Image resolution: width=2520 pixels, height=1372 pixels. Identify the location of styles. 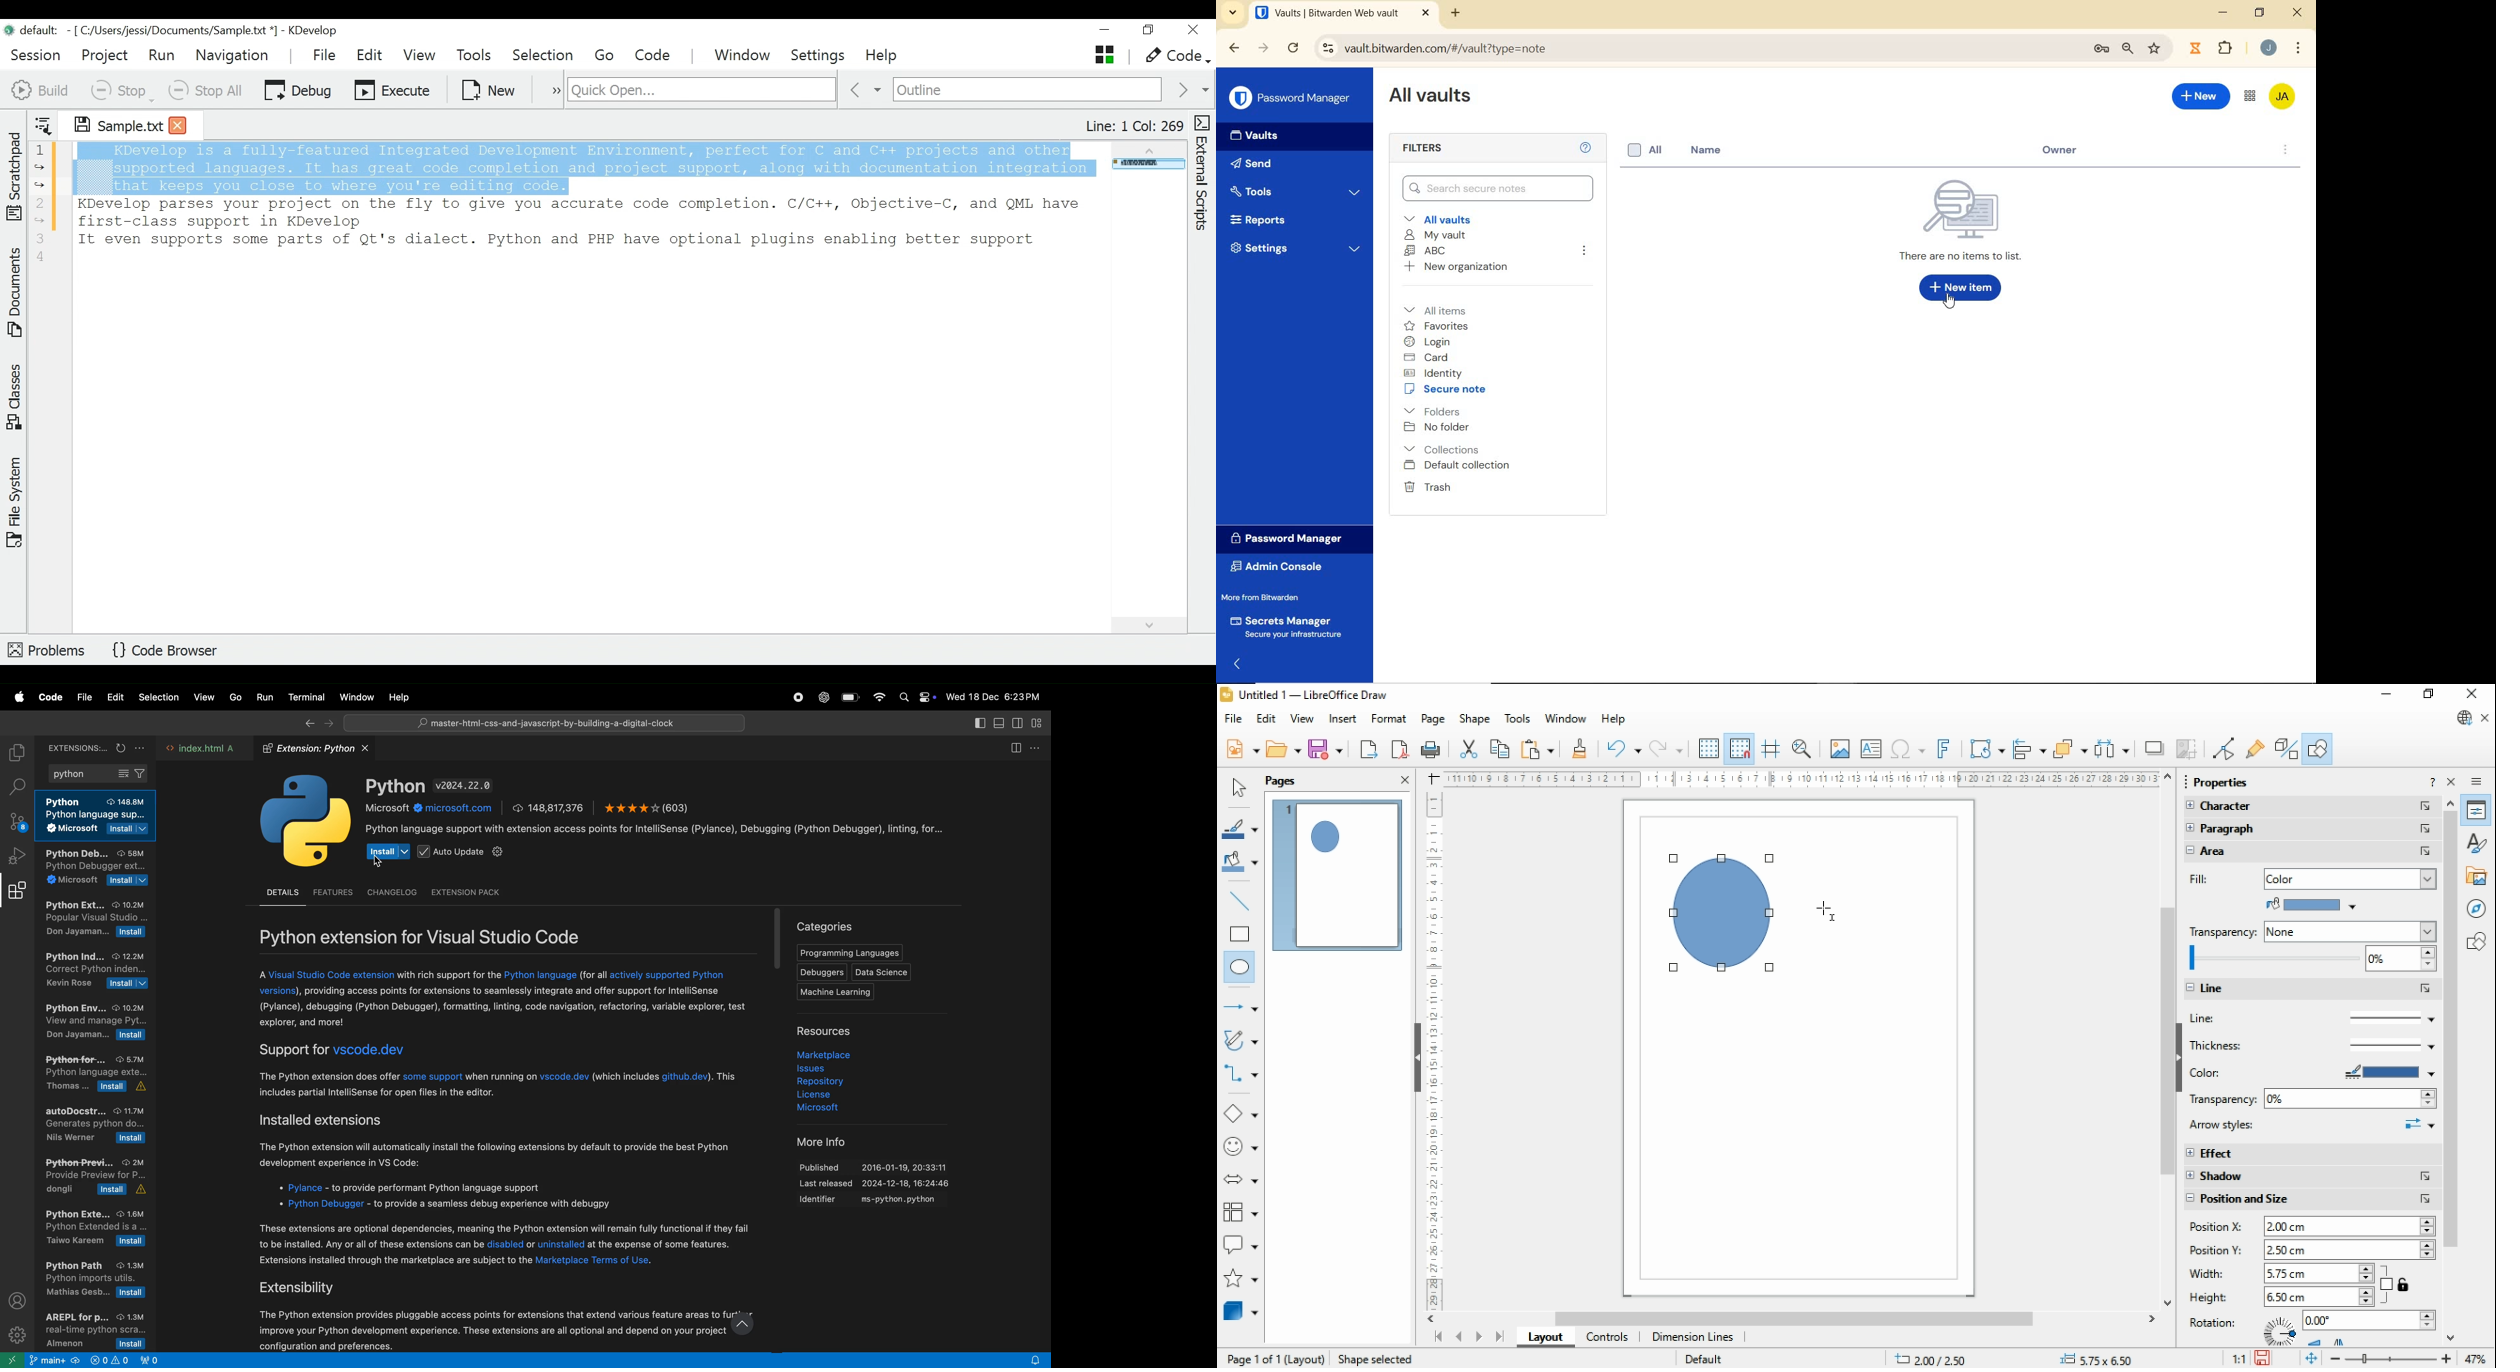
(2478, 841).